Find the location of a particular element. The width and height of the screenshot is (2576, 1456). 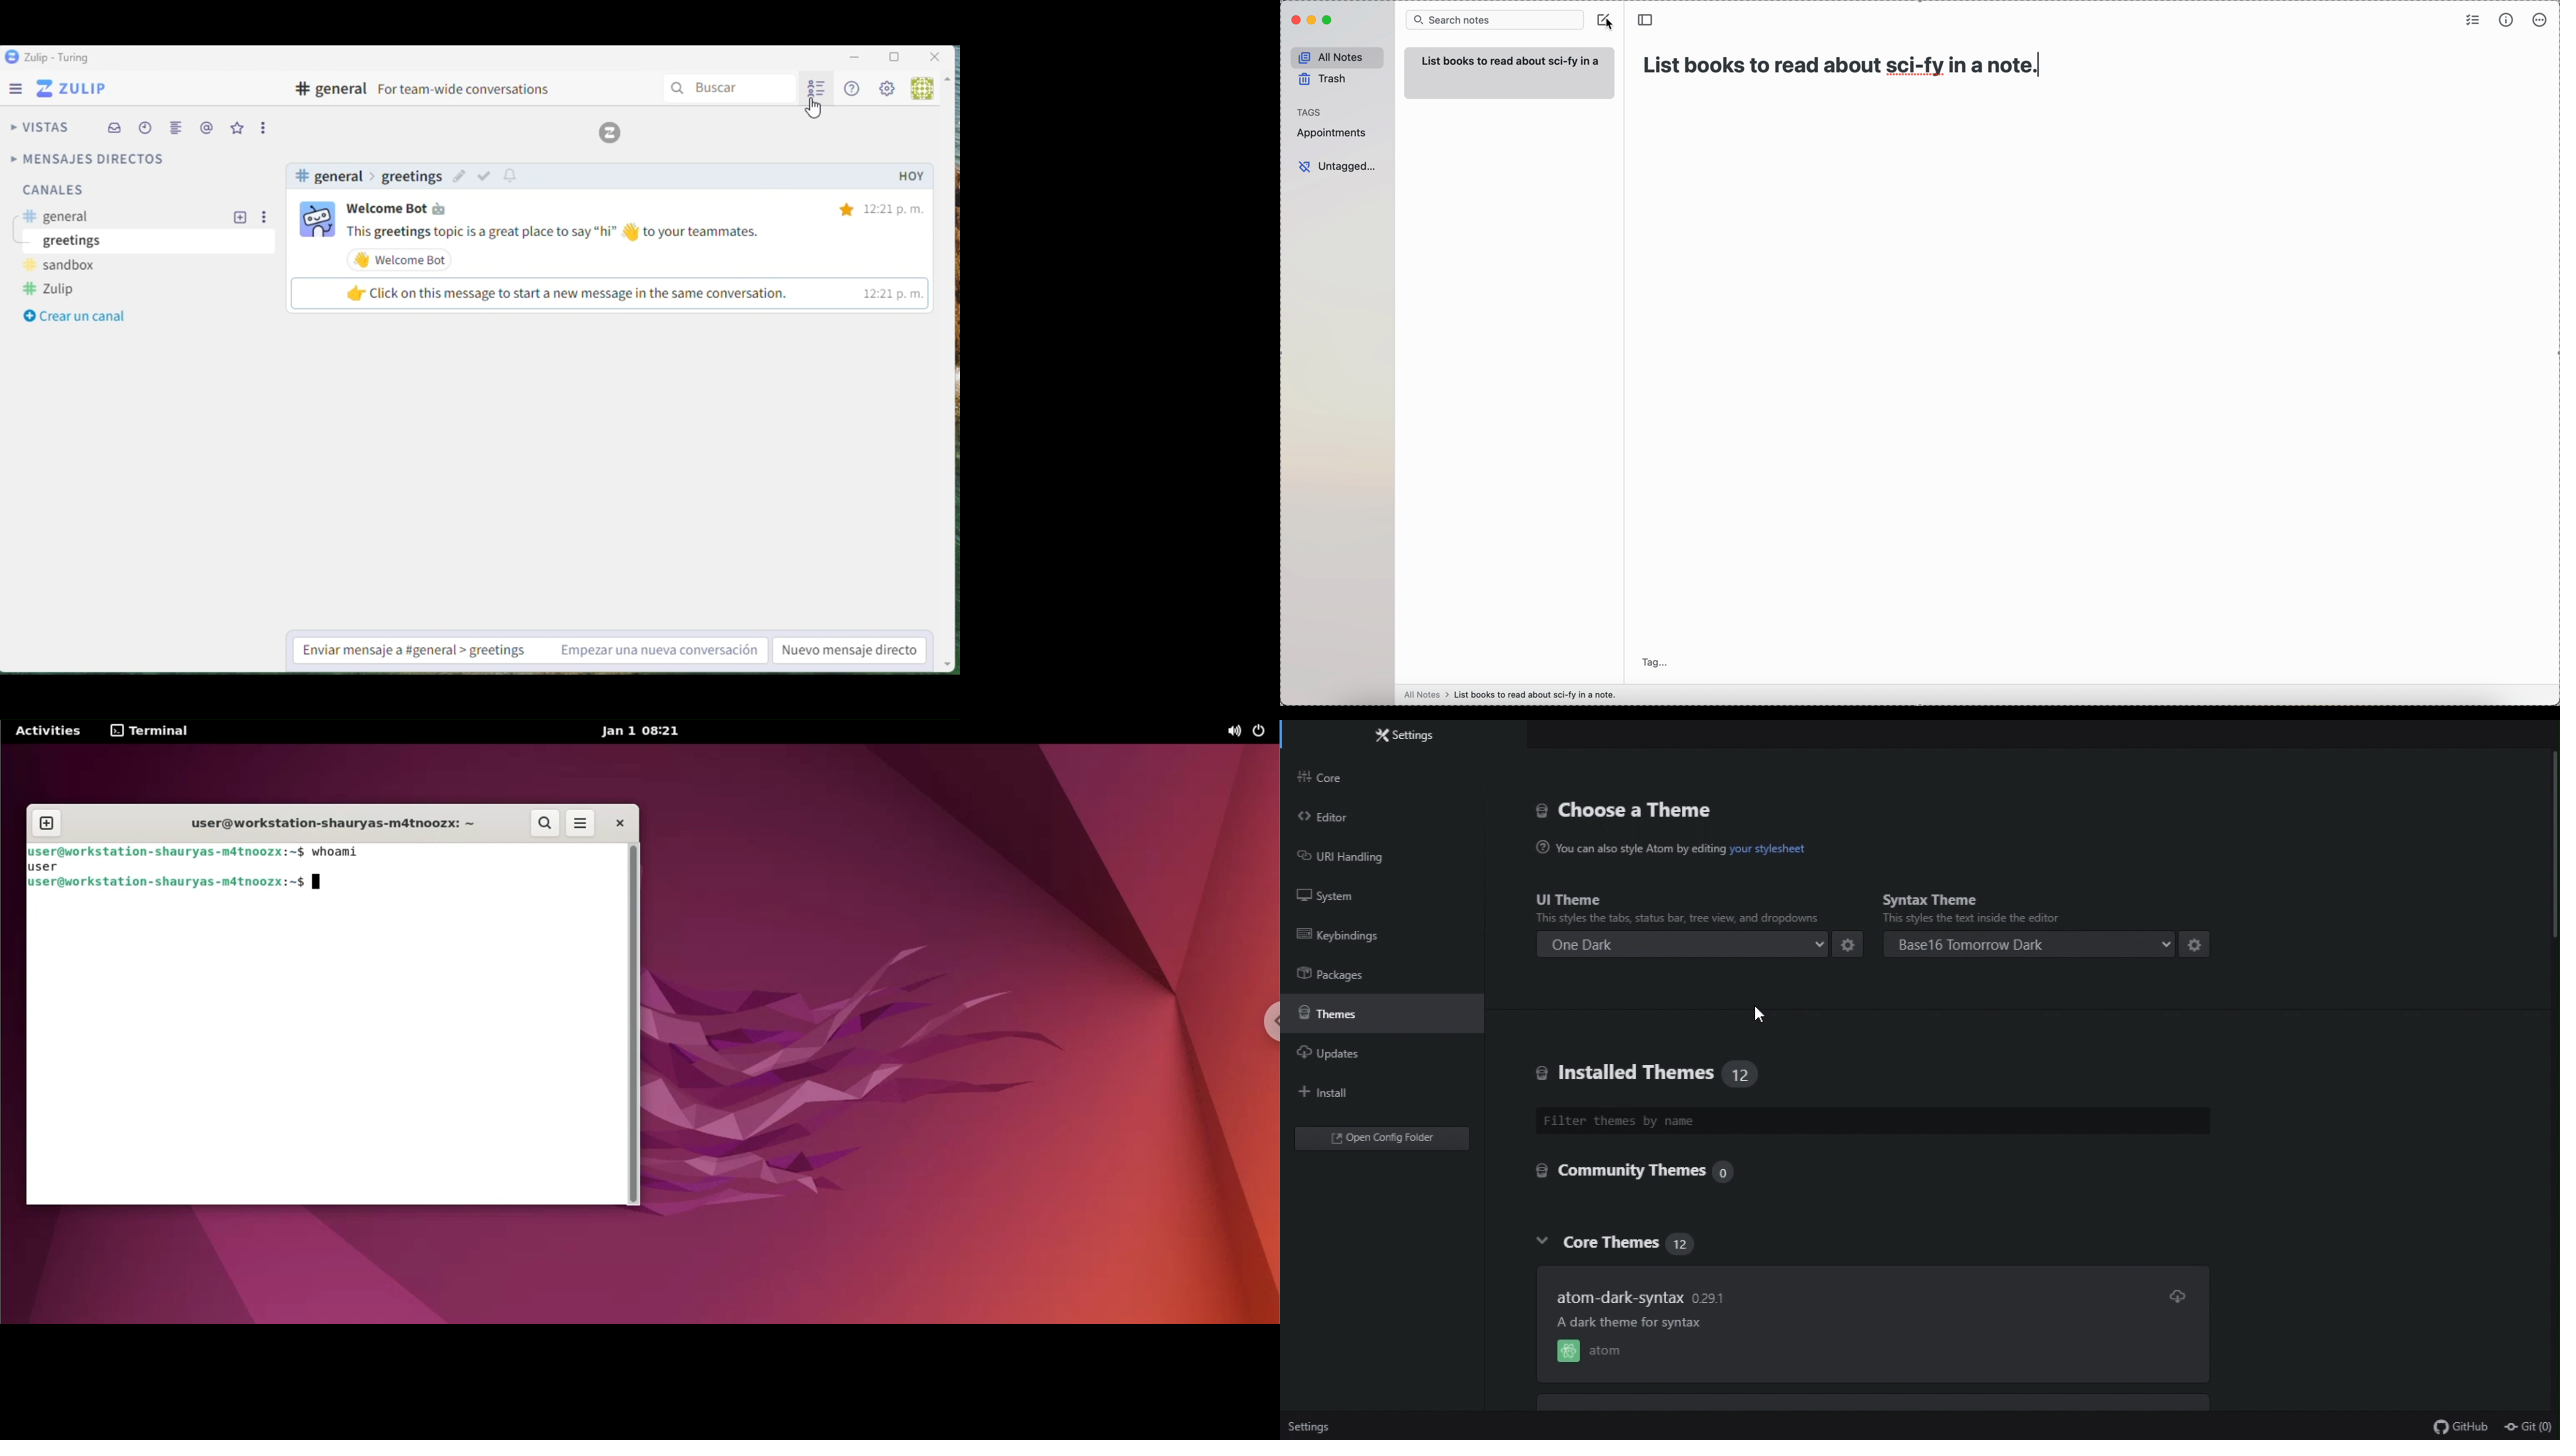

Create a channel is located at coordinates (79, 317).